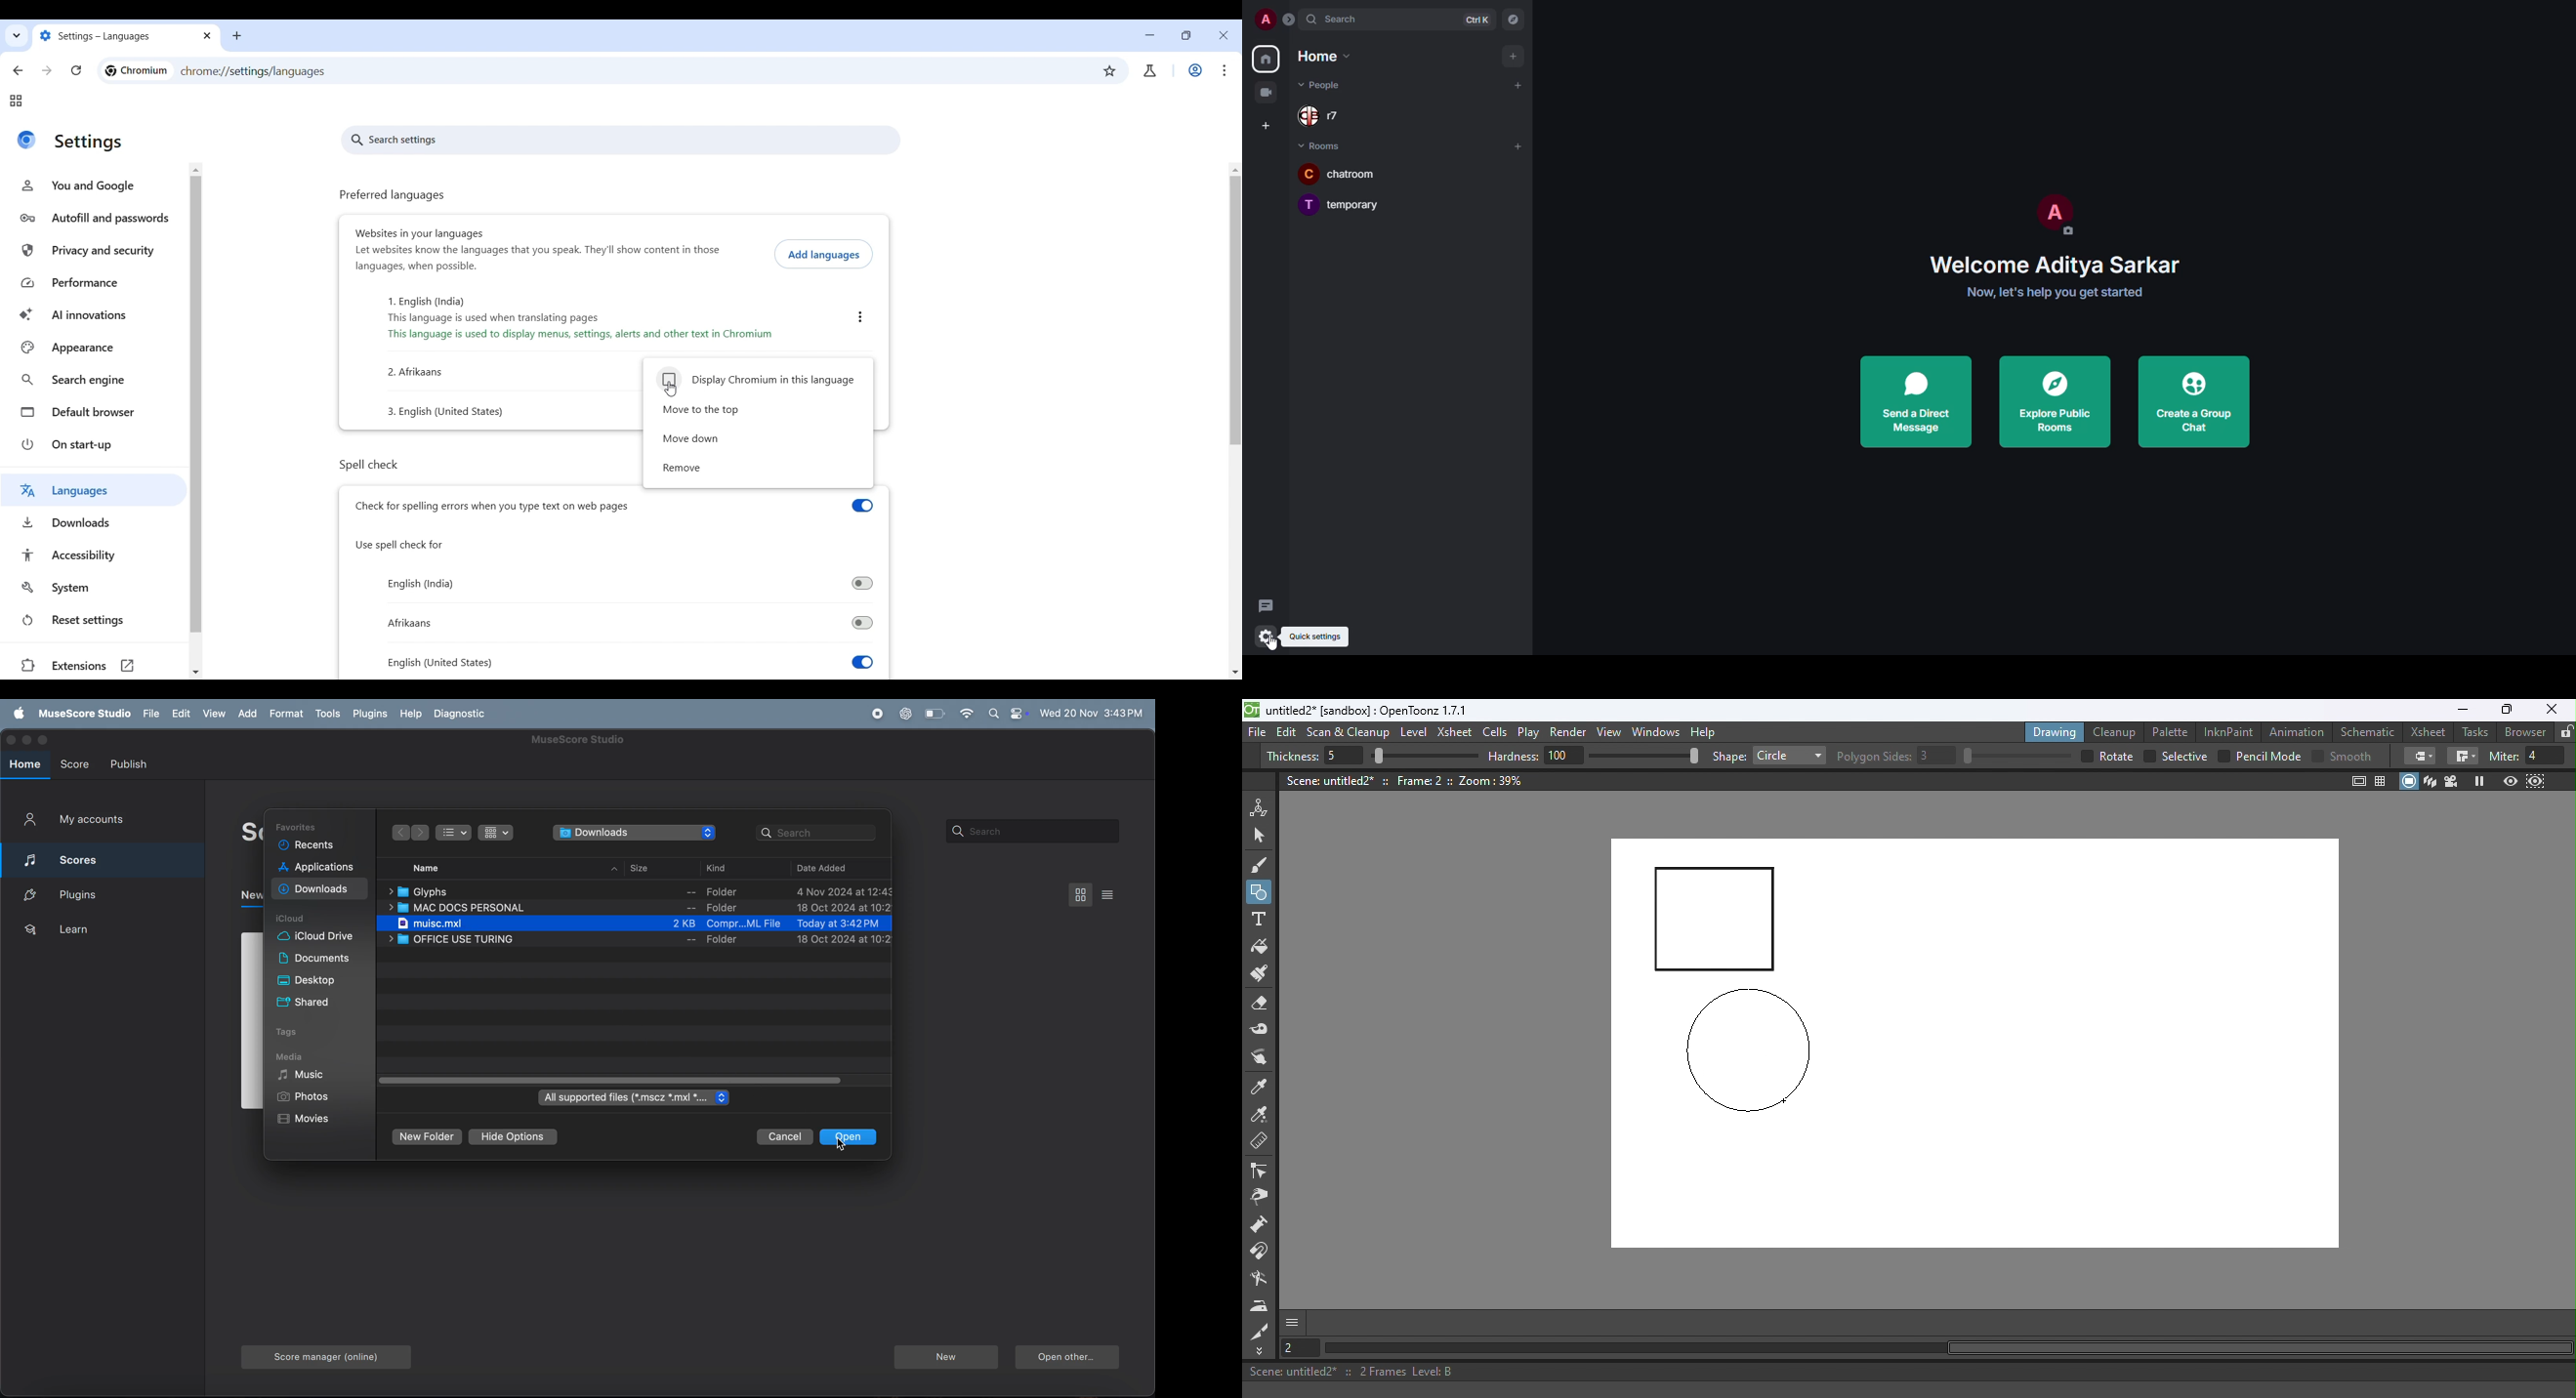 The width and height of the screenshot is (2576, 1400). What do you see at coordinates (1316, 638) in the screenshot?
I see `quick settings` at bounding box center [1316, 638].